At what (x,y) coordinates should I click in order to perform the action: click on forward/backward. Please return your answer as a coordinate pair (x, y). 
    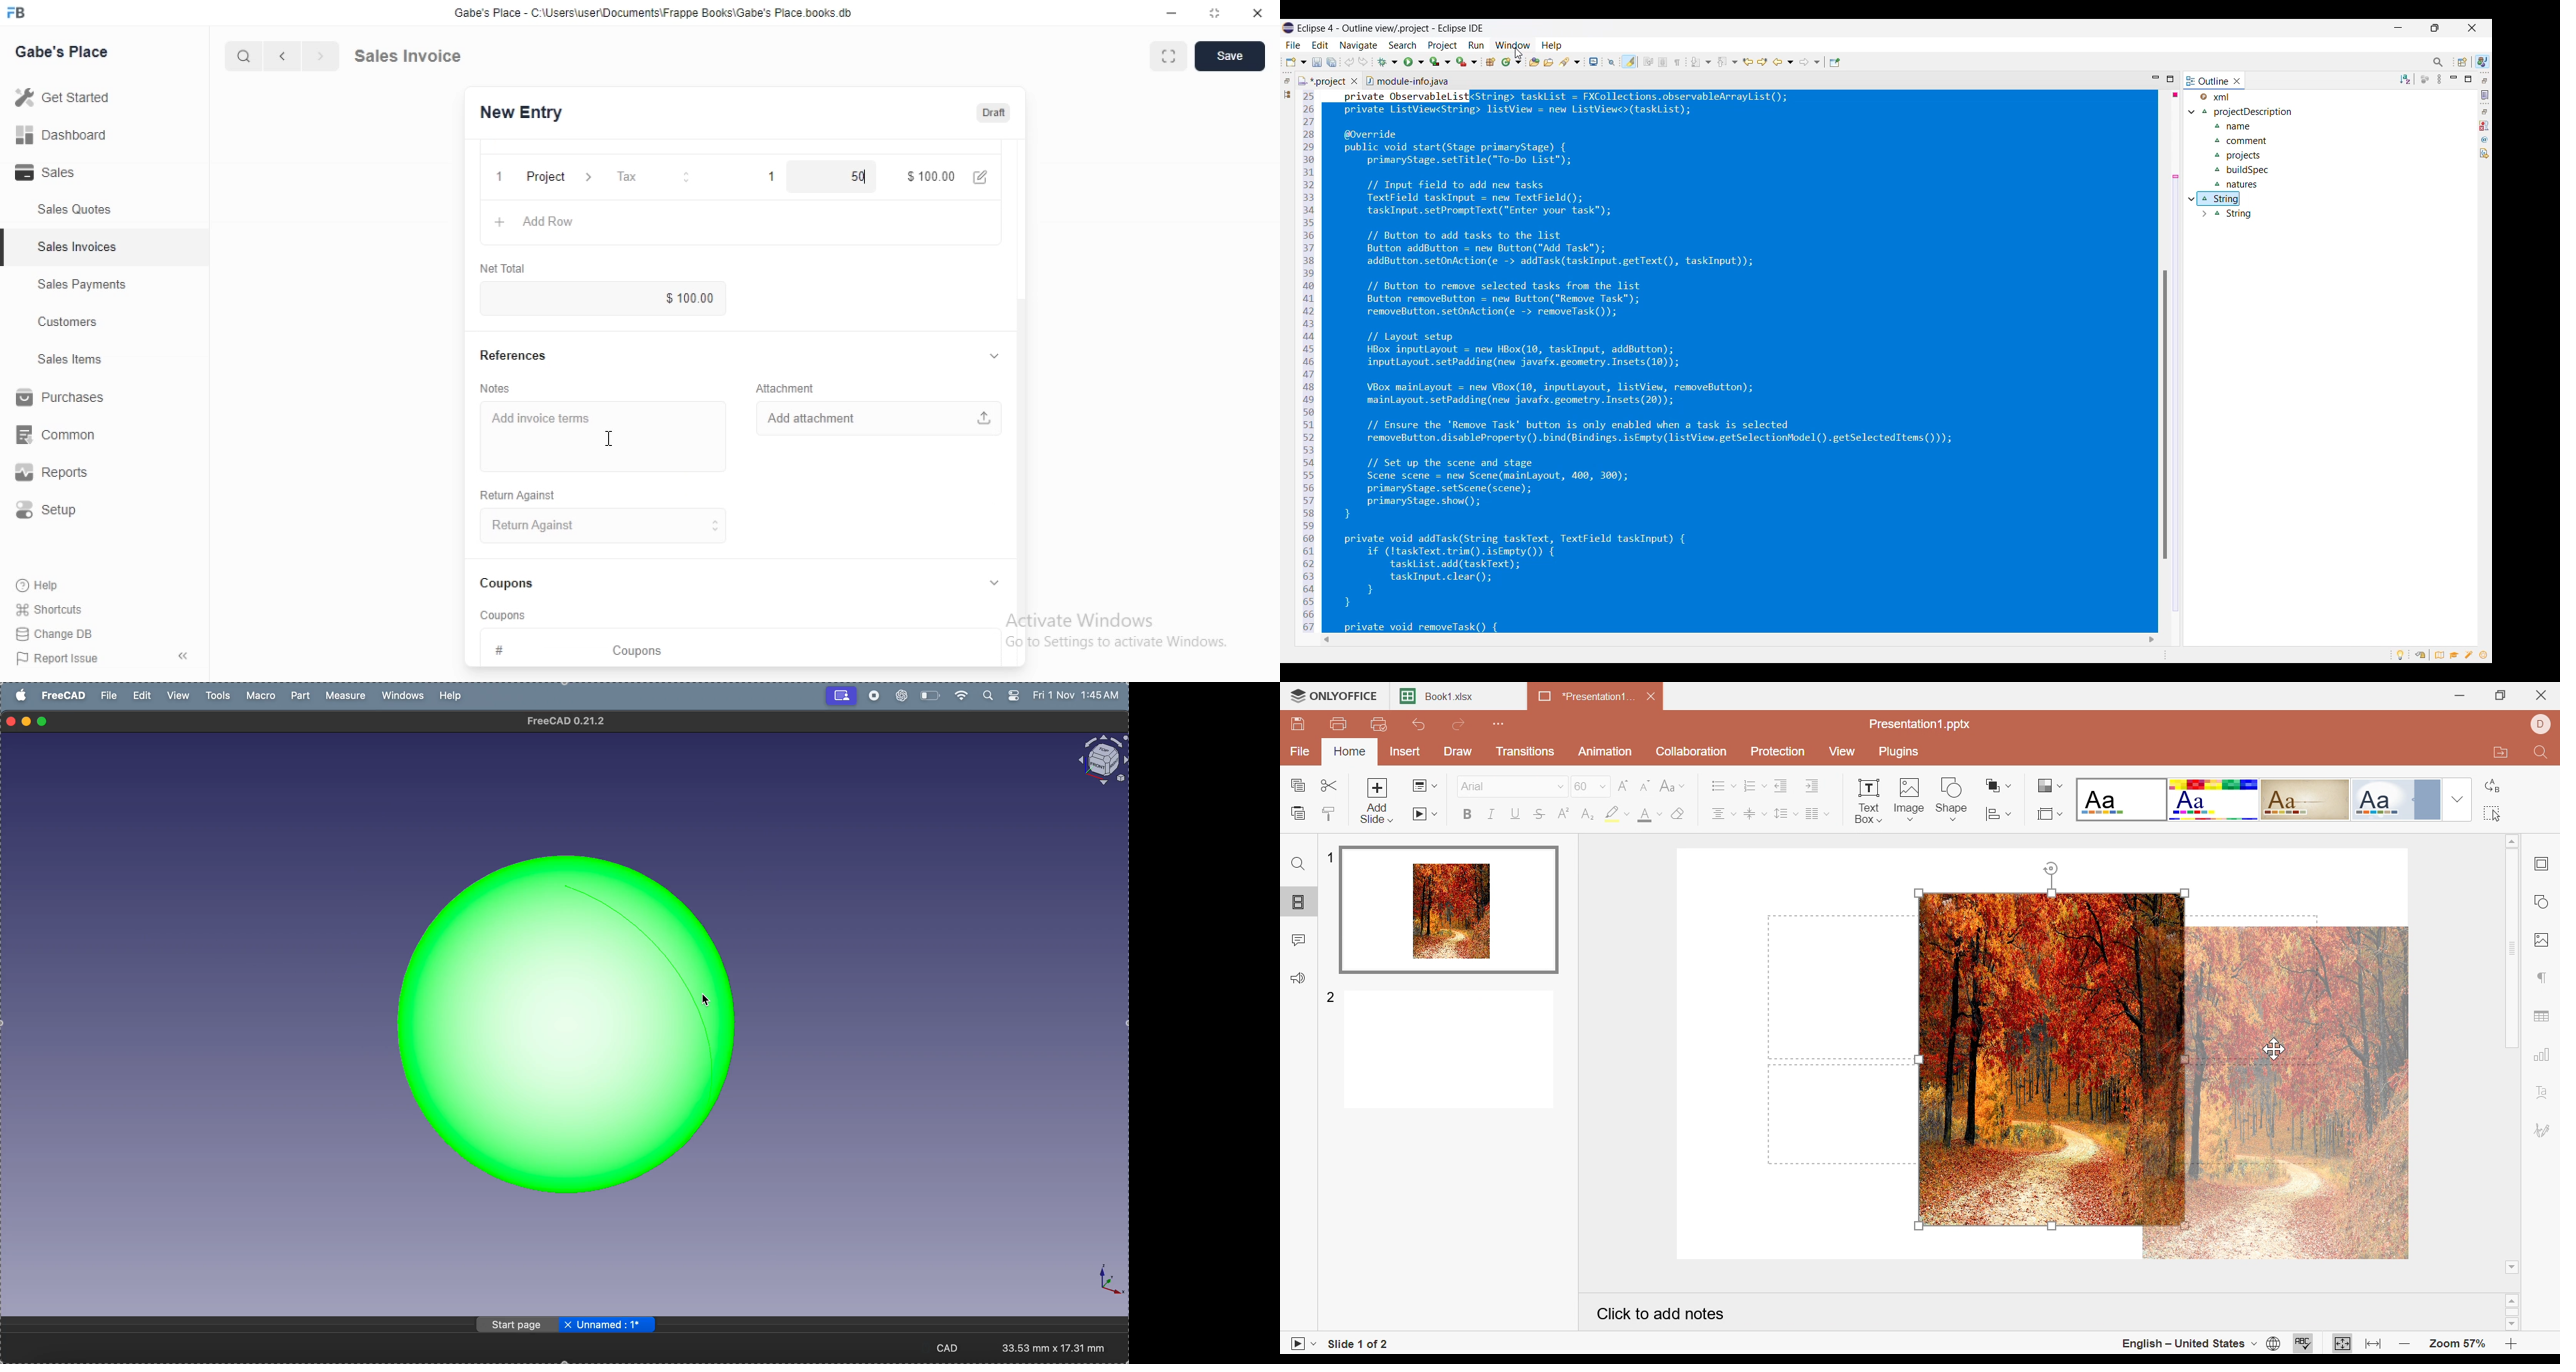
    Looking at the image, I should click on (300, 56).